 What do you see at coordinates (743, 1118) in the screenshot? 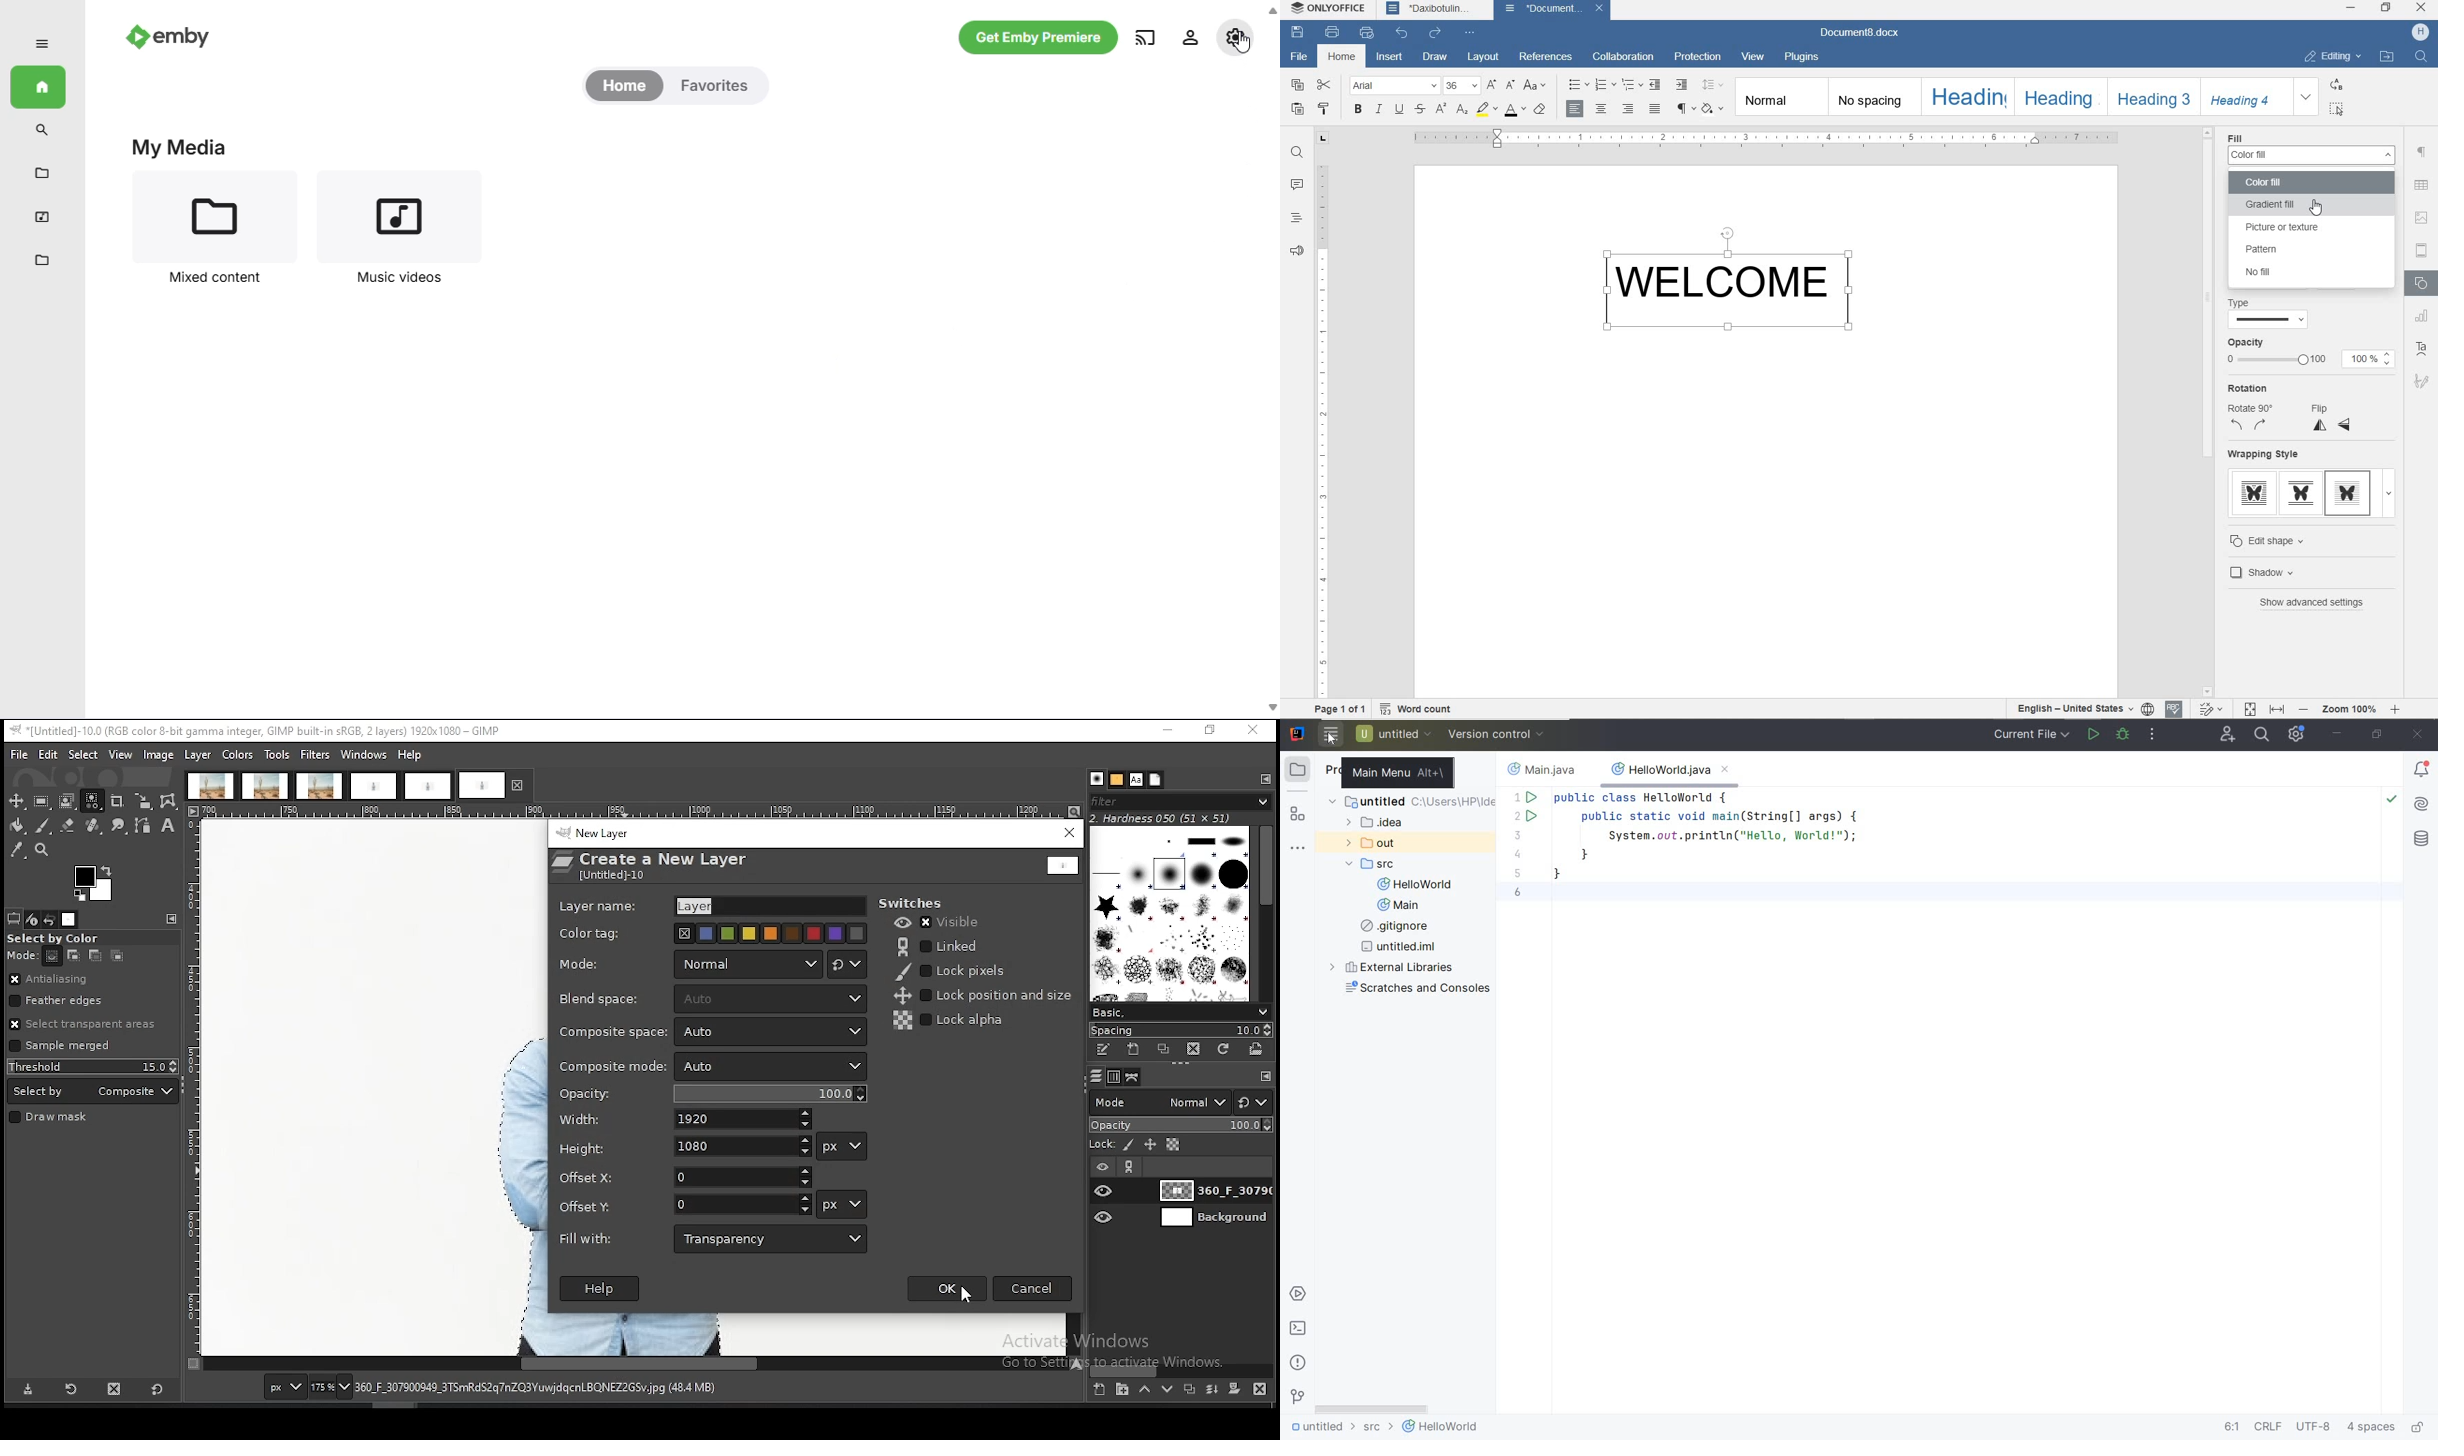
I see `width` at bounding box center [743, 1118].